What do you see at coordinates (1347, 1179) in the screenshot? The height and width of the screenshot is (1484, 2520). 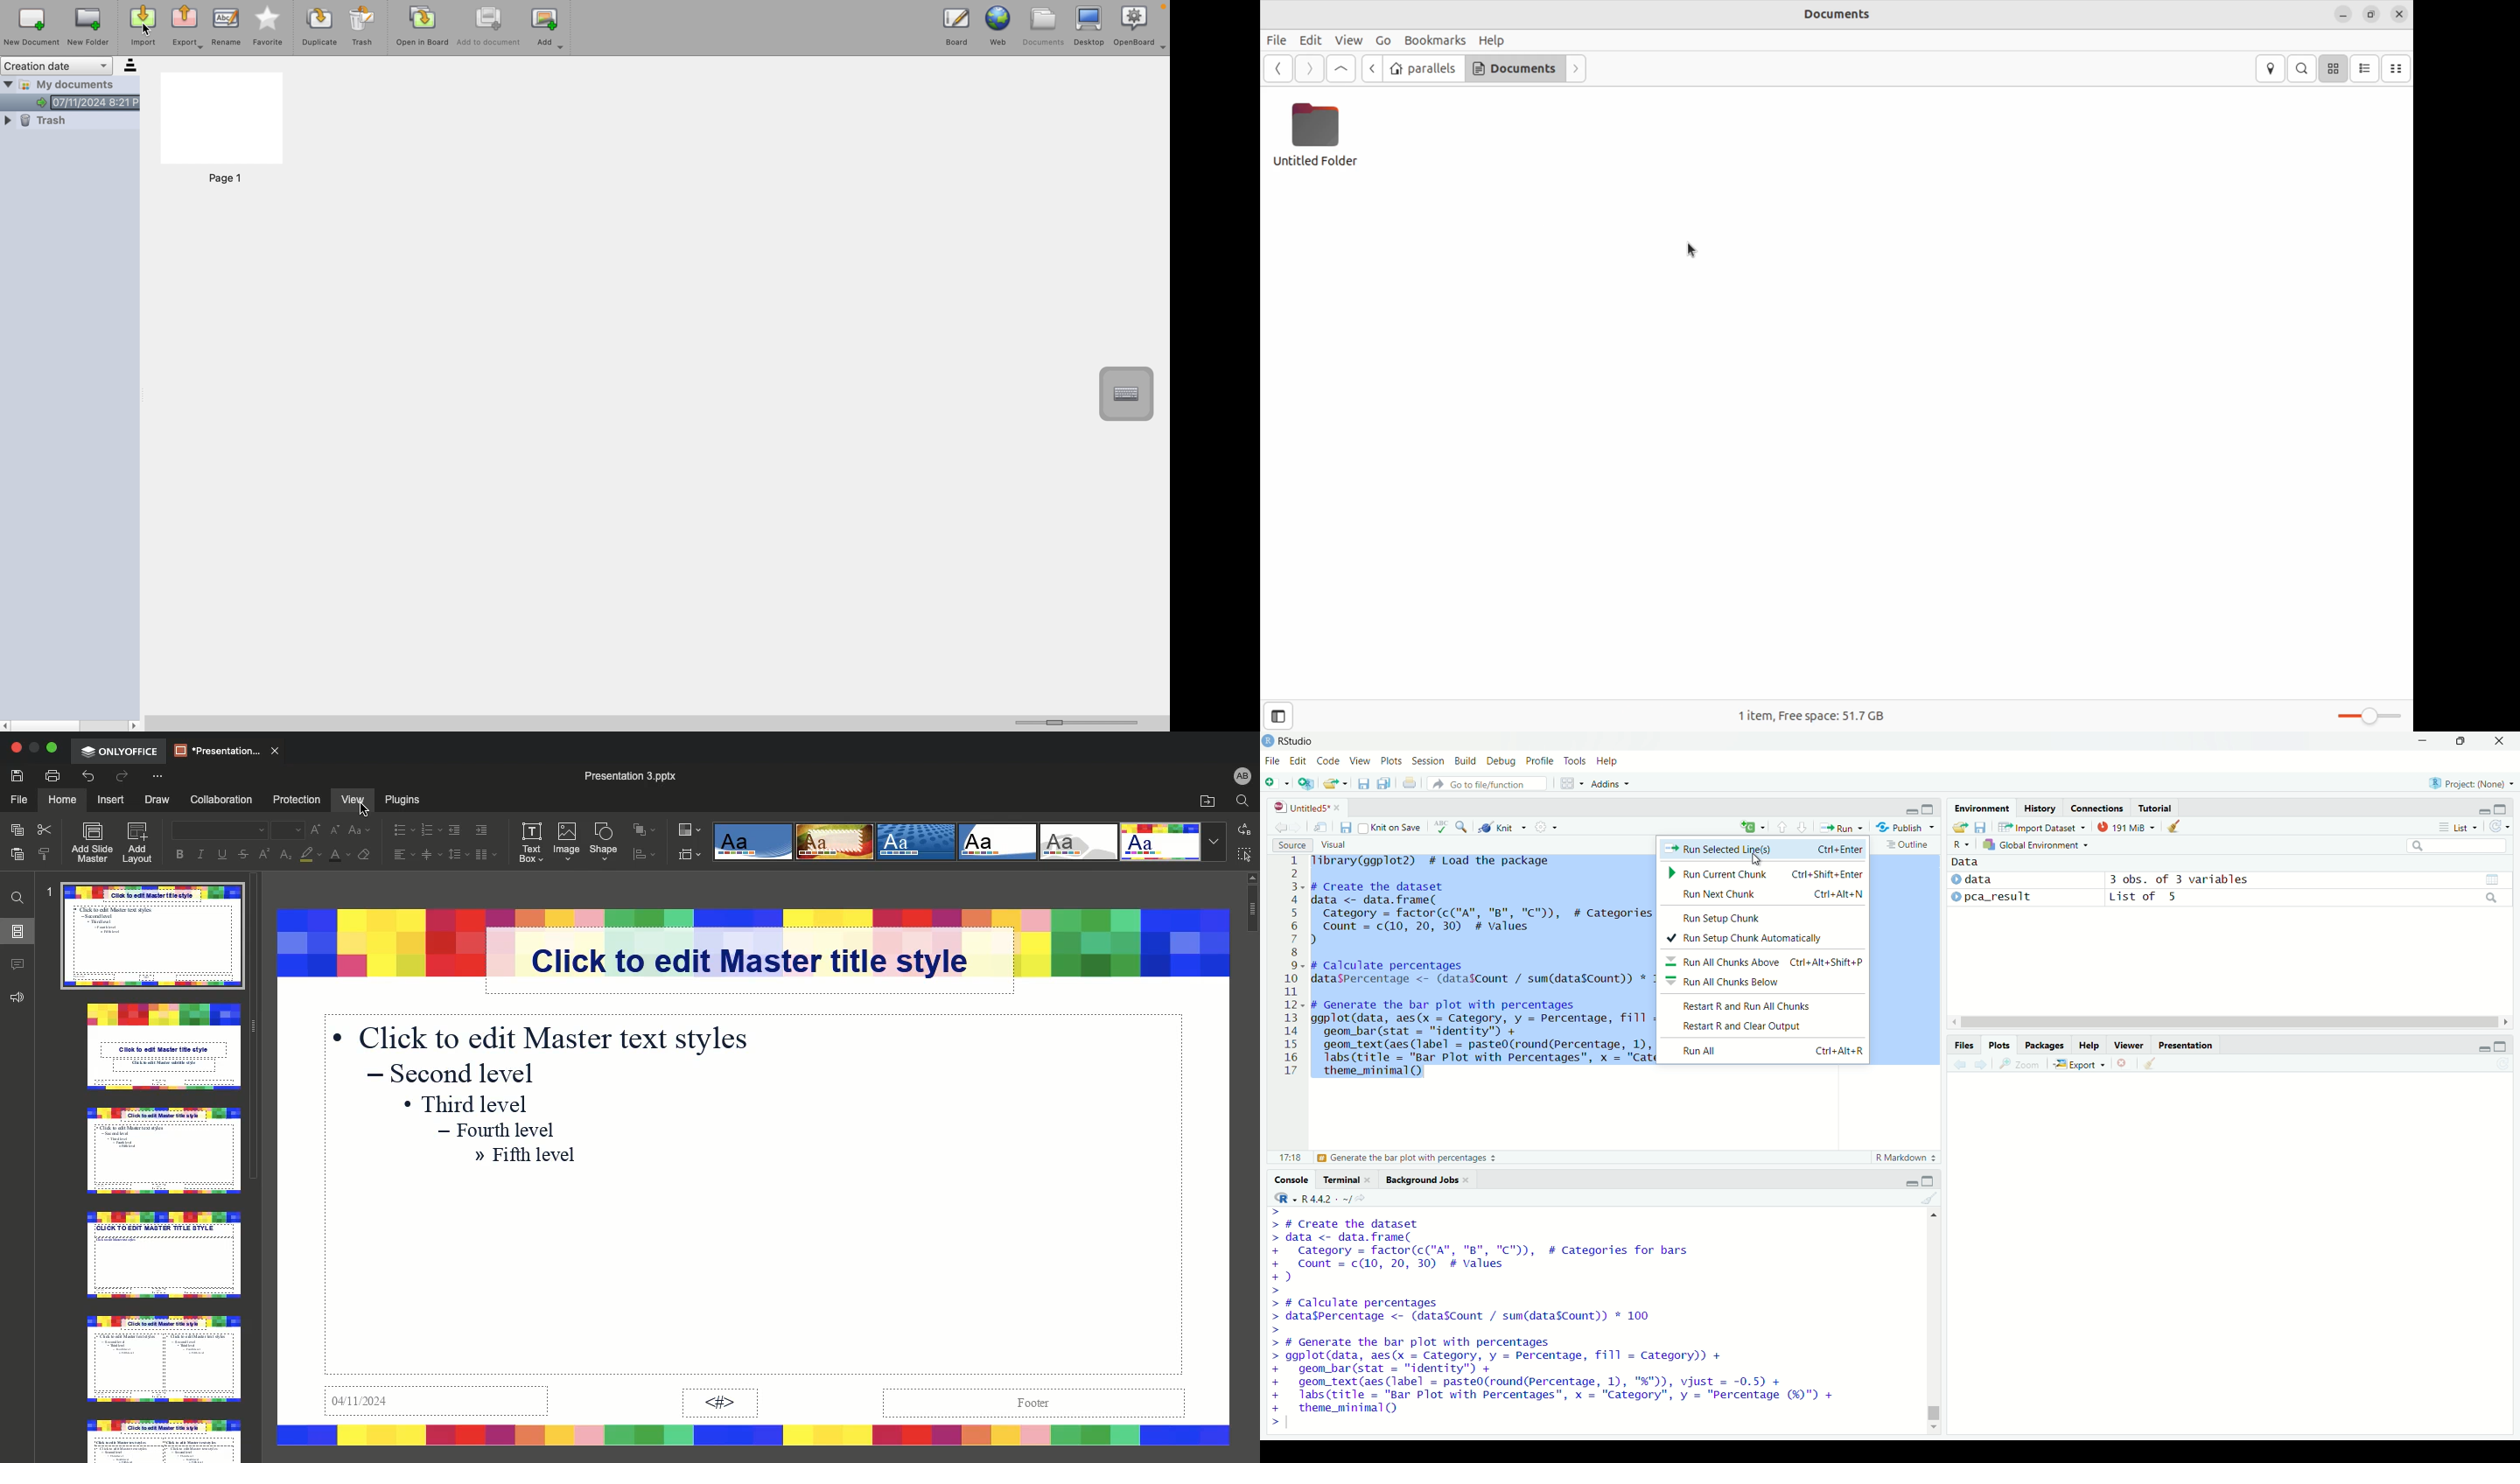 I see `terminal` at bounding box center [1347, 1179].